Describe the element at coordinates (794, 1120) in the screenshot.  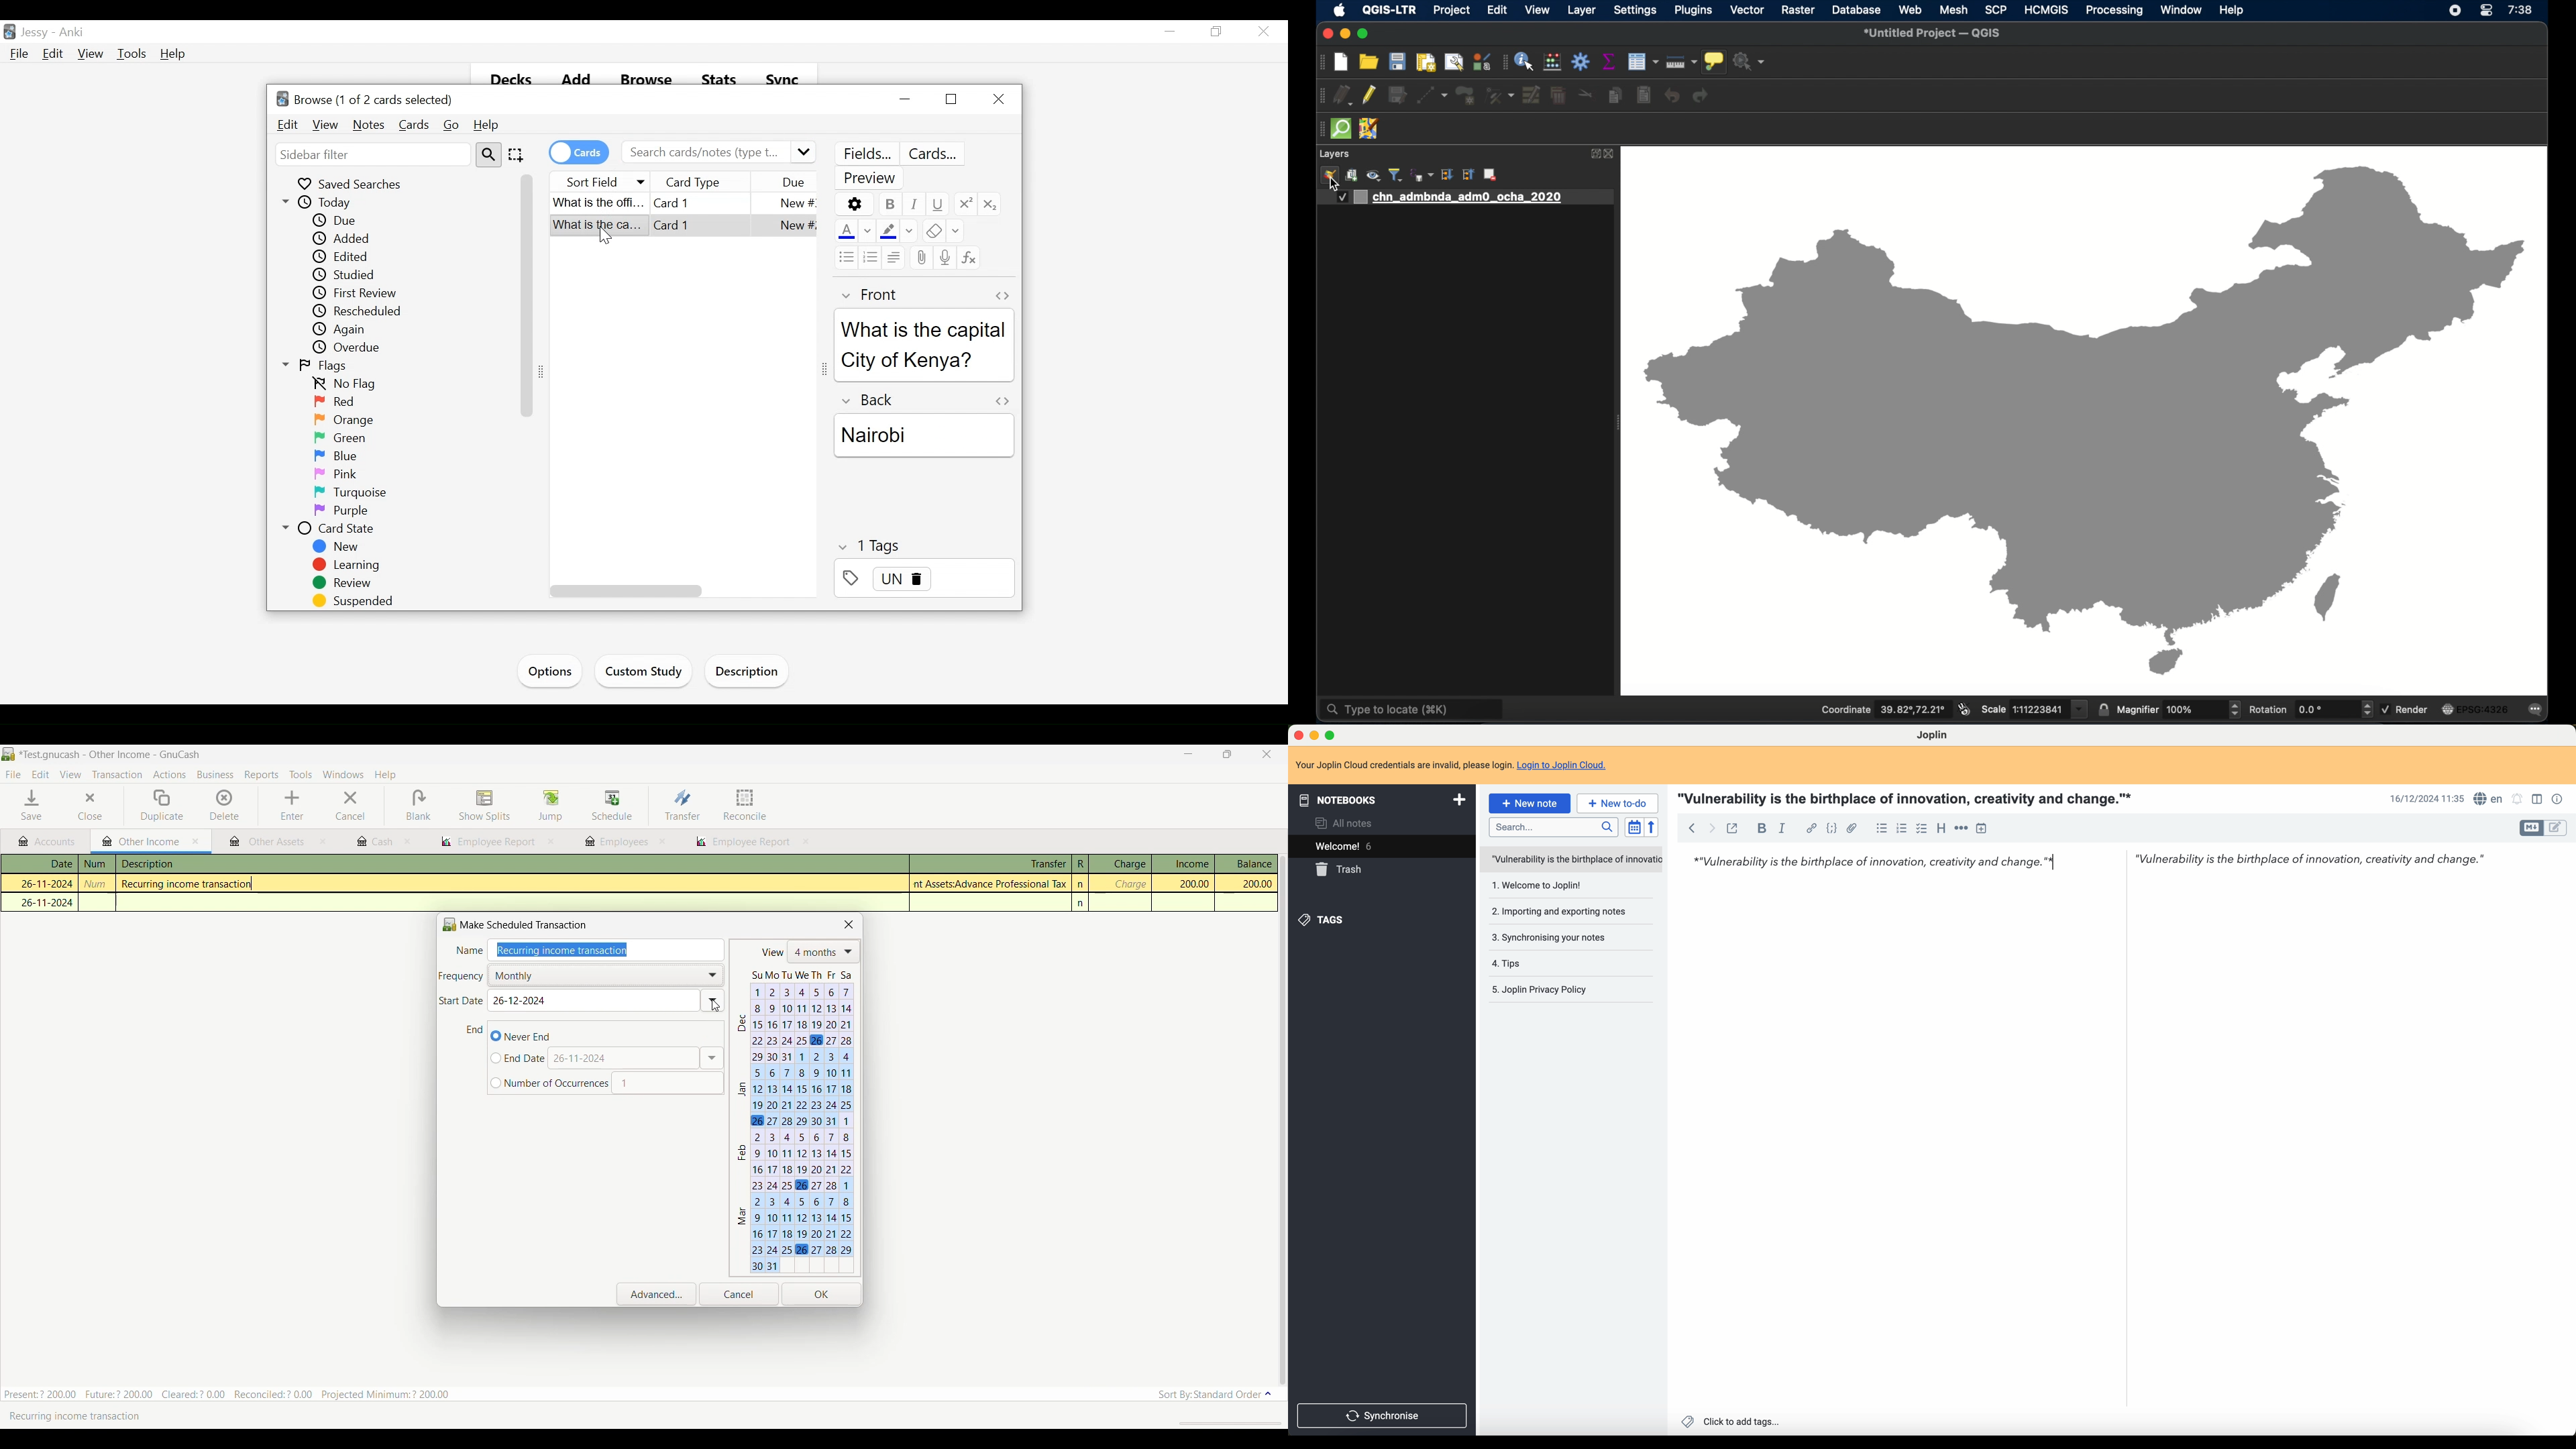
I see `Highlighted dates in calendar changed according to frequency selected` at that location.